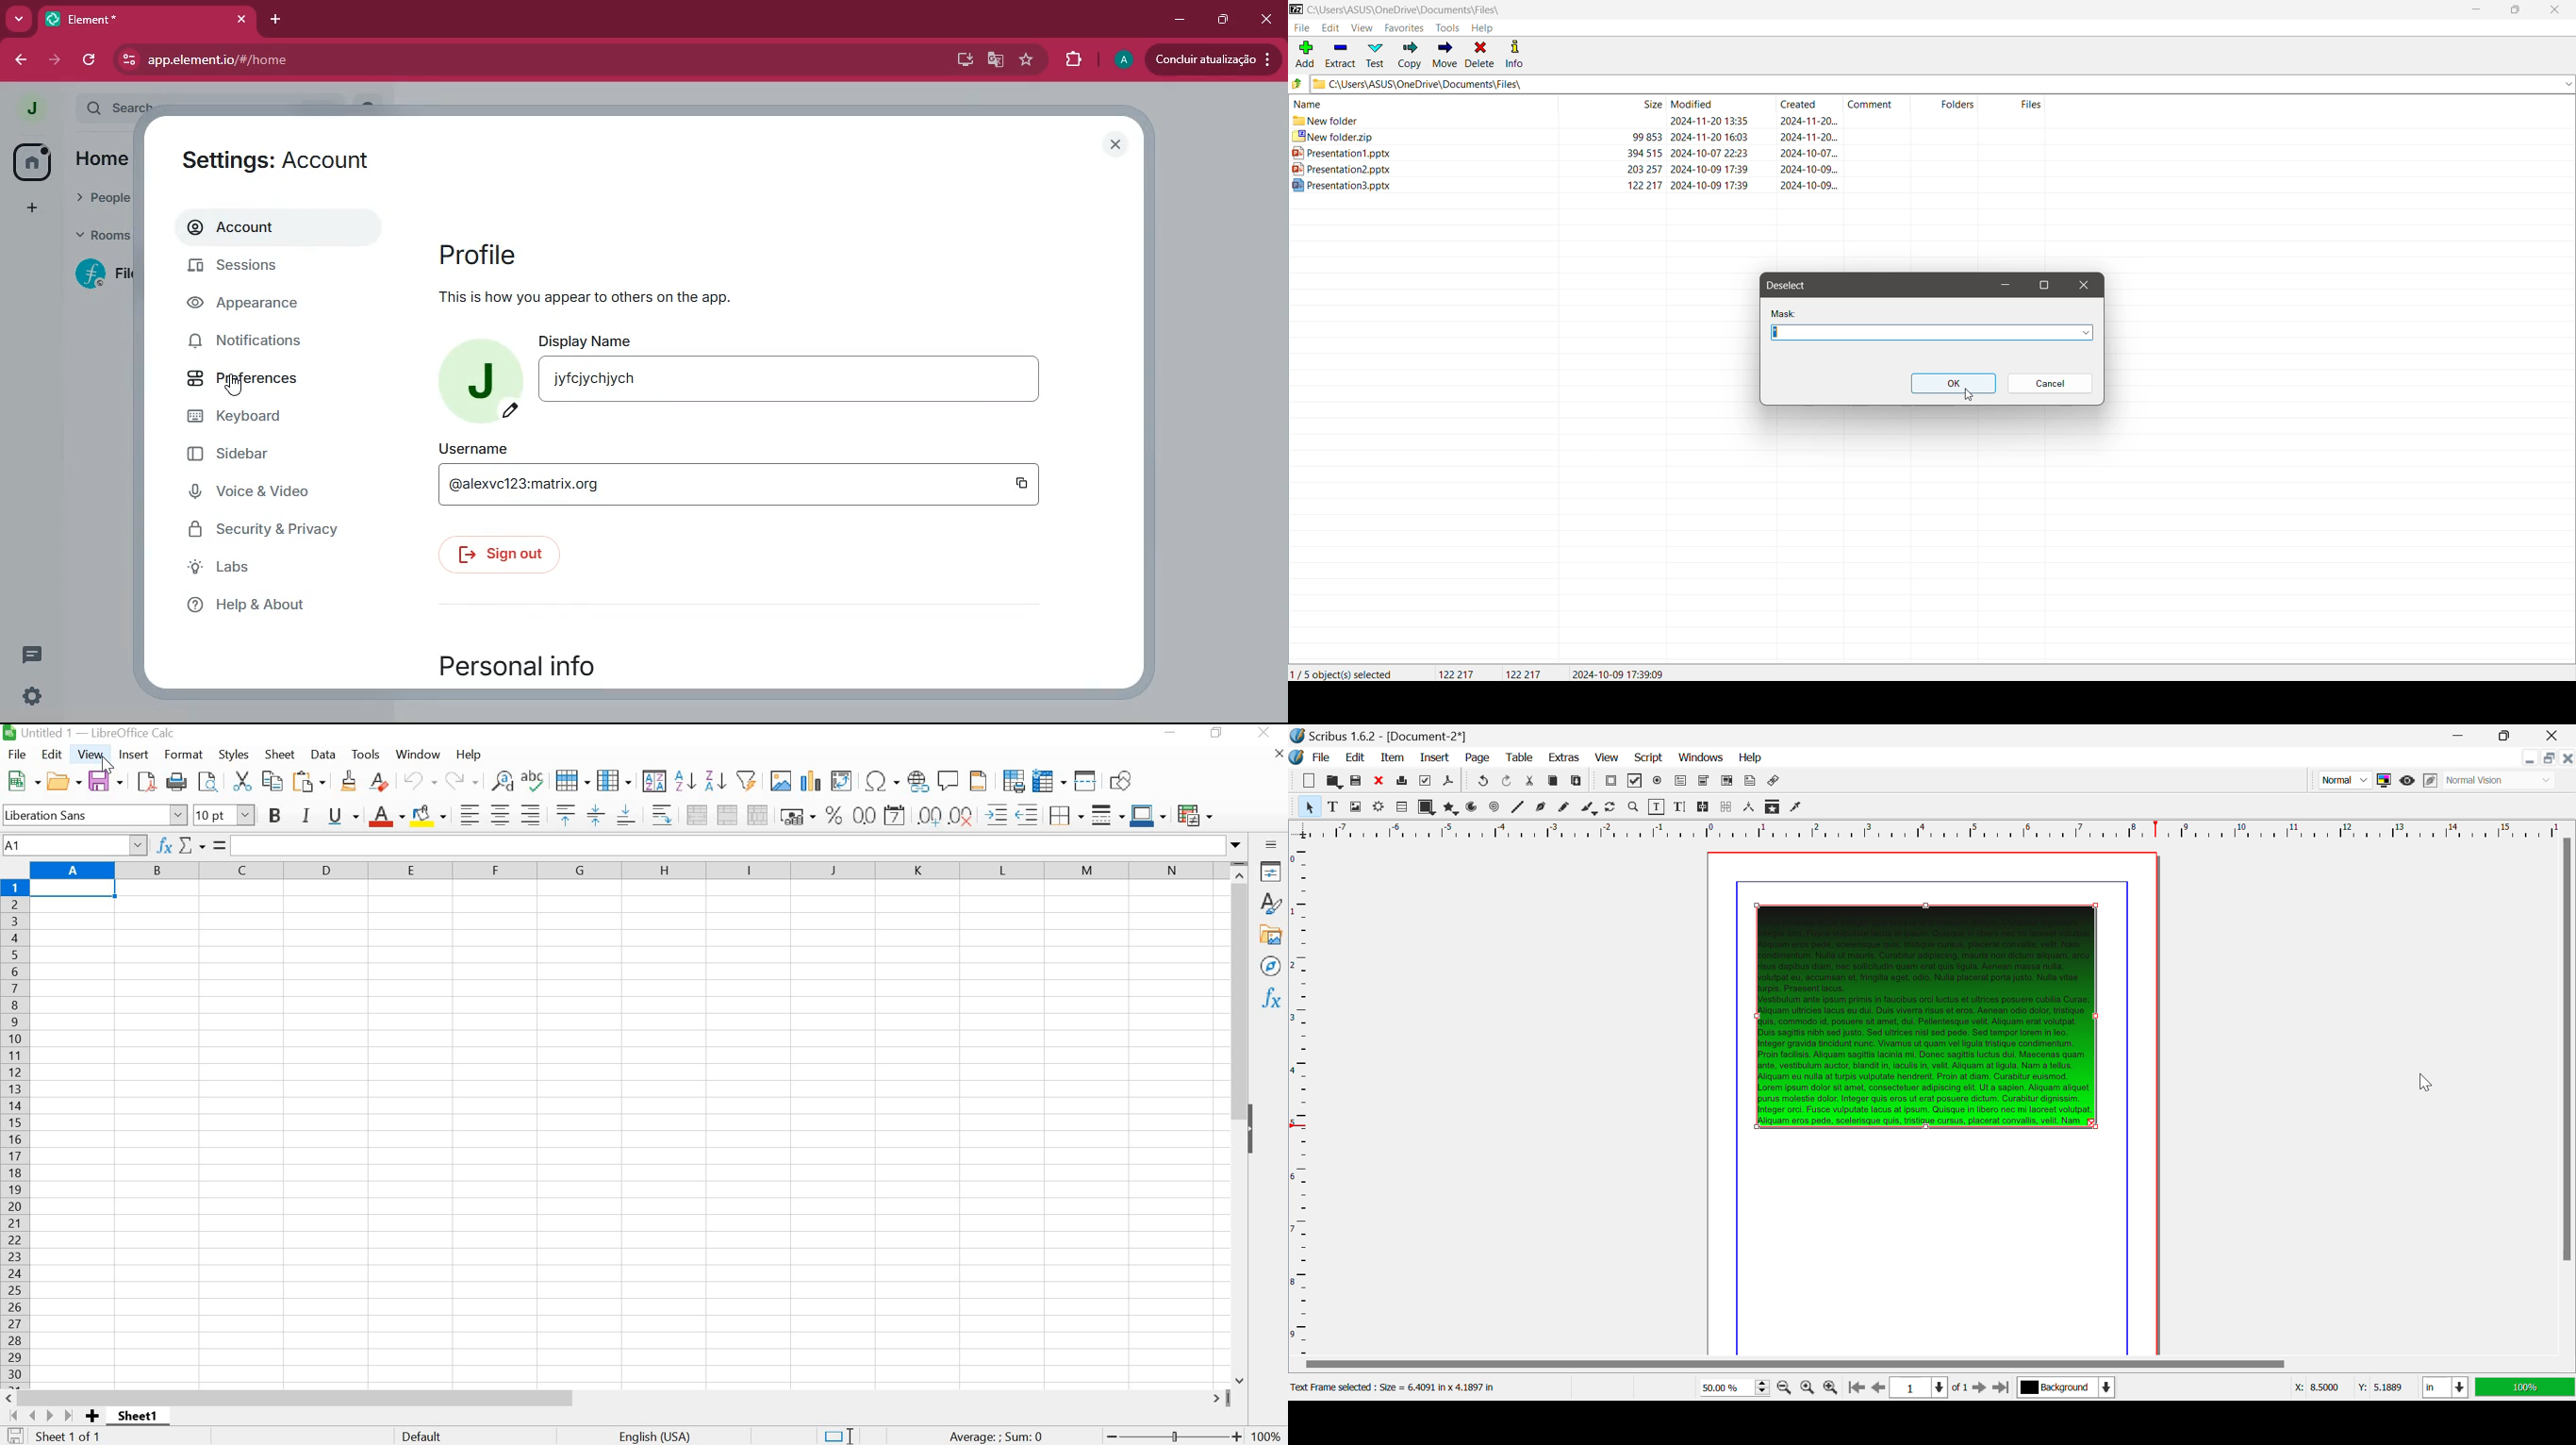 The height and width of the screenshot is (1456, 2576). I want to click on Script, so click(1650, 757).